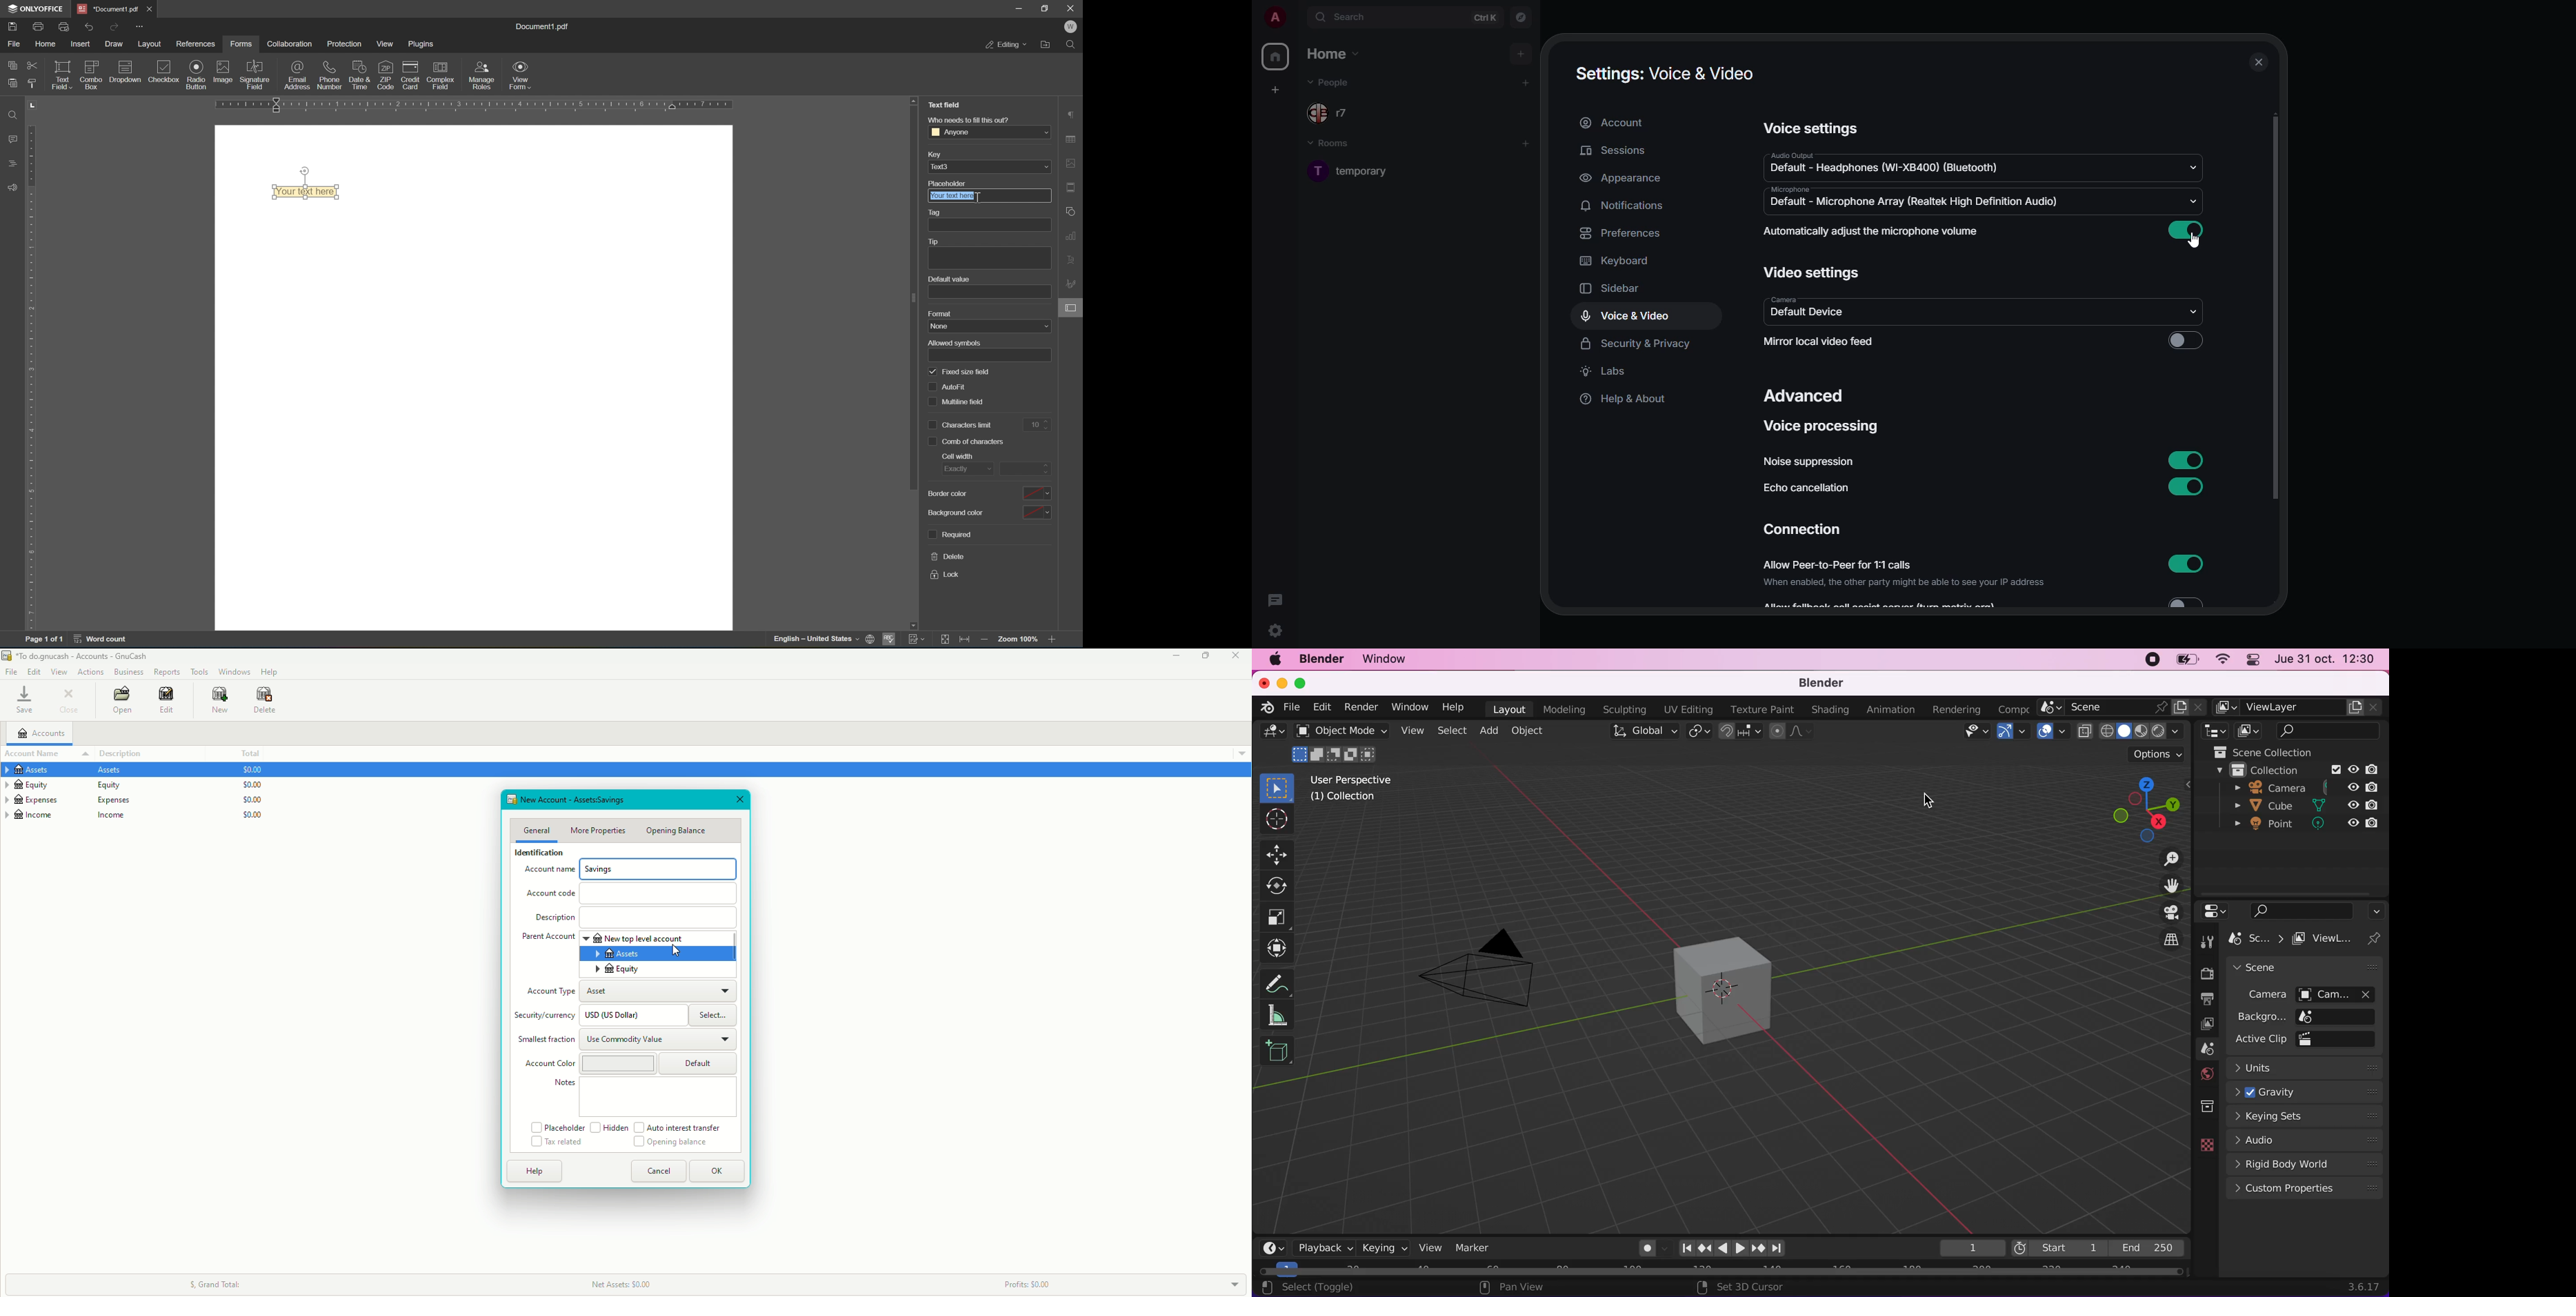 This screenshot has width=2576, height=1316. Describe the element at coordinates (2154, 660) in the screenshot. I see `recording stopped` at that location.